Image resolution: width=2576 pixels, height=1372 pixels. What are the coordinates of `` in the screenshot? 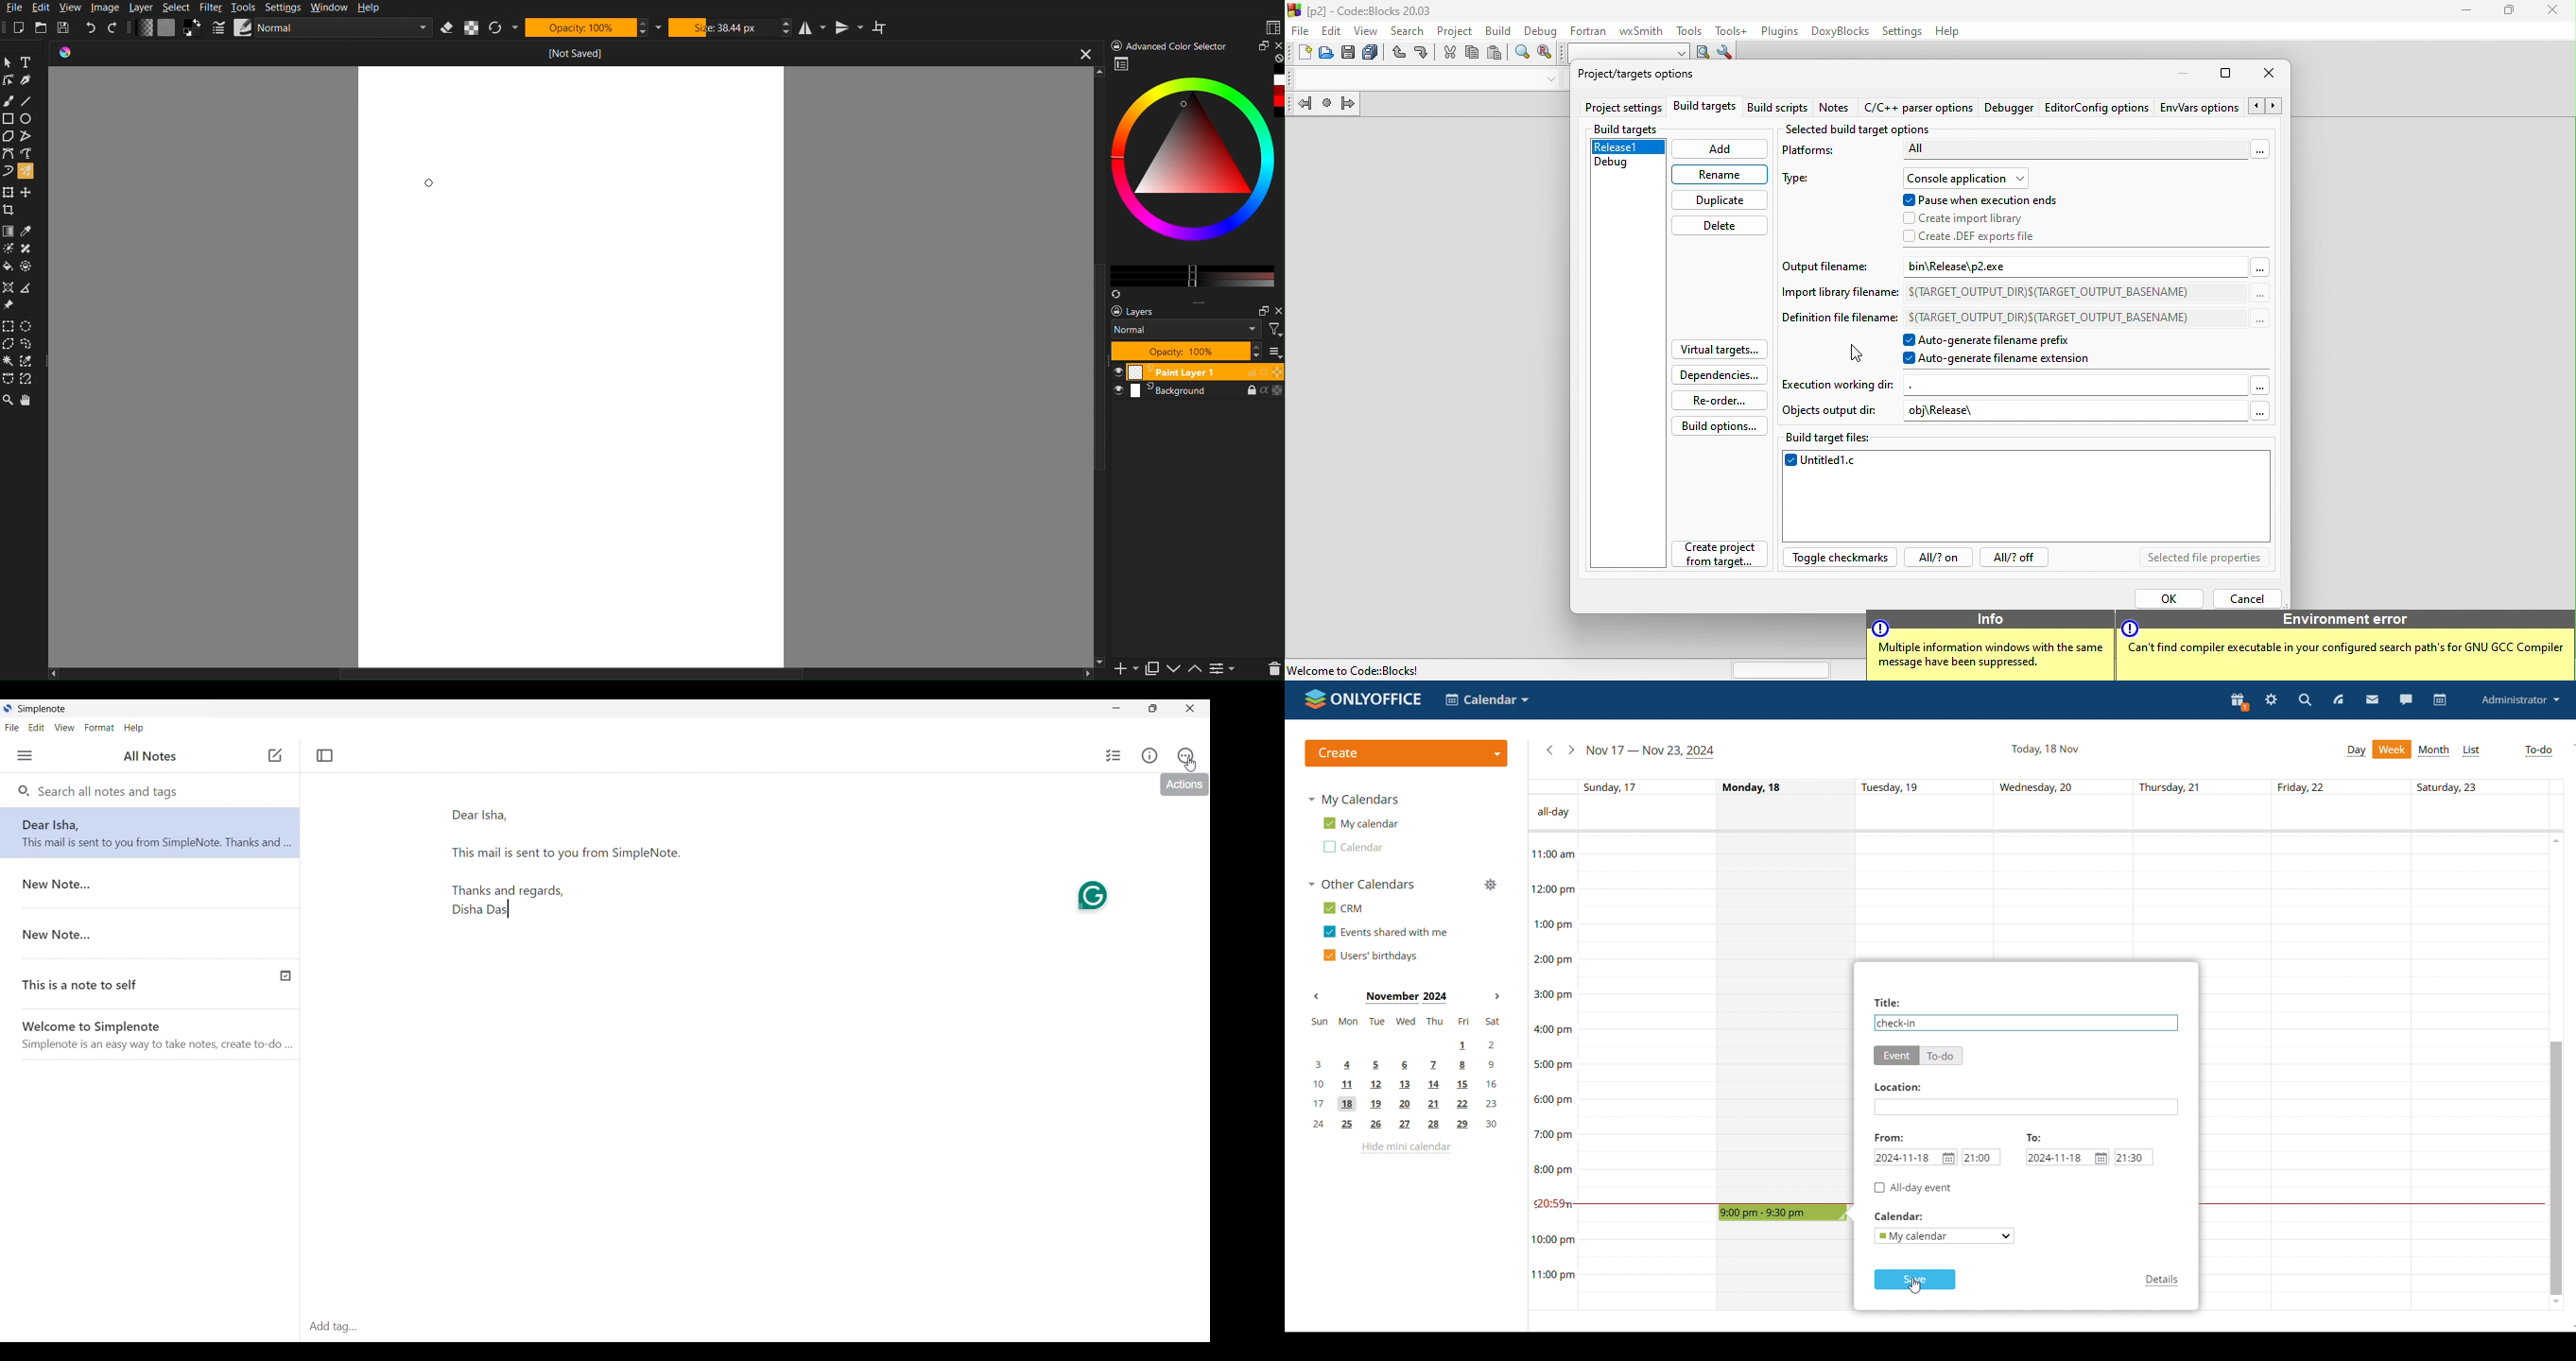 It's located at (1991, 659).